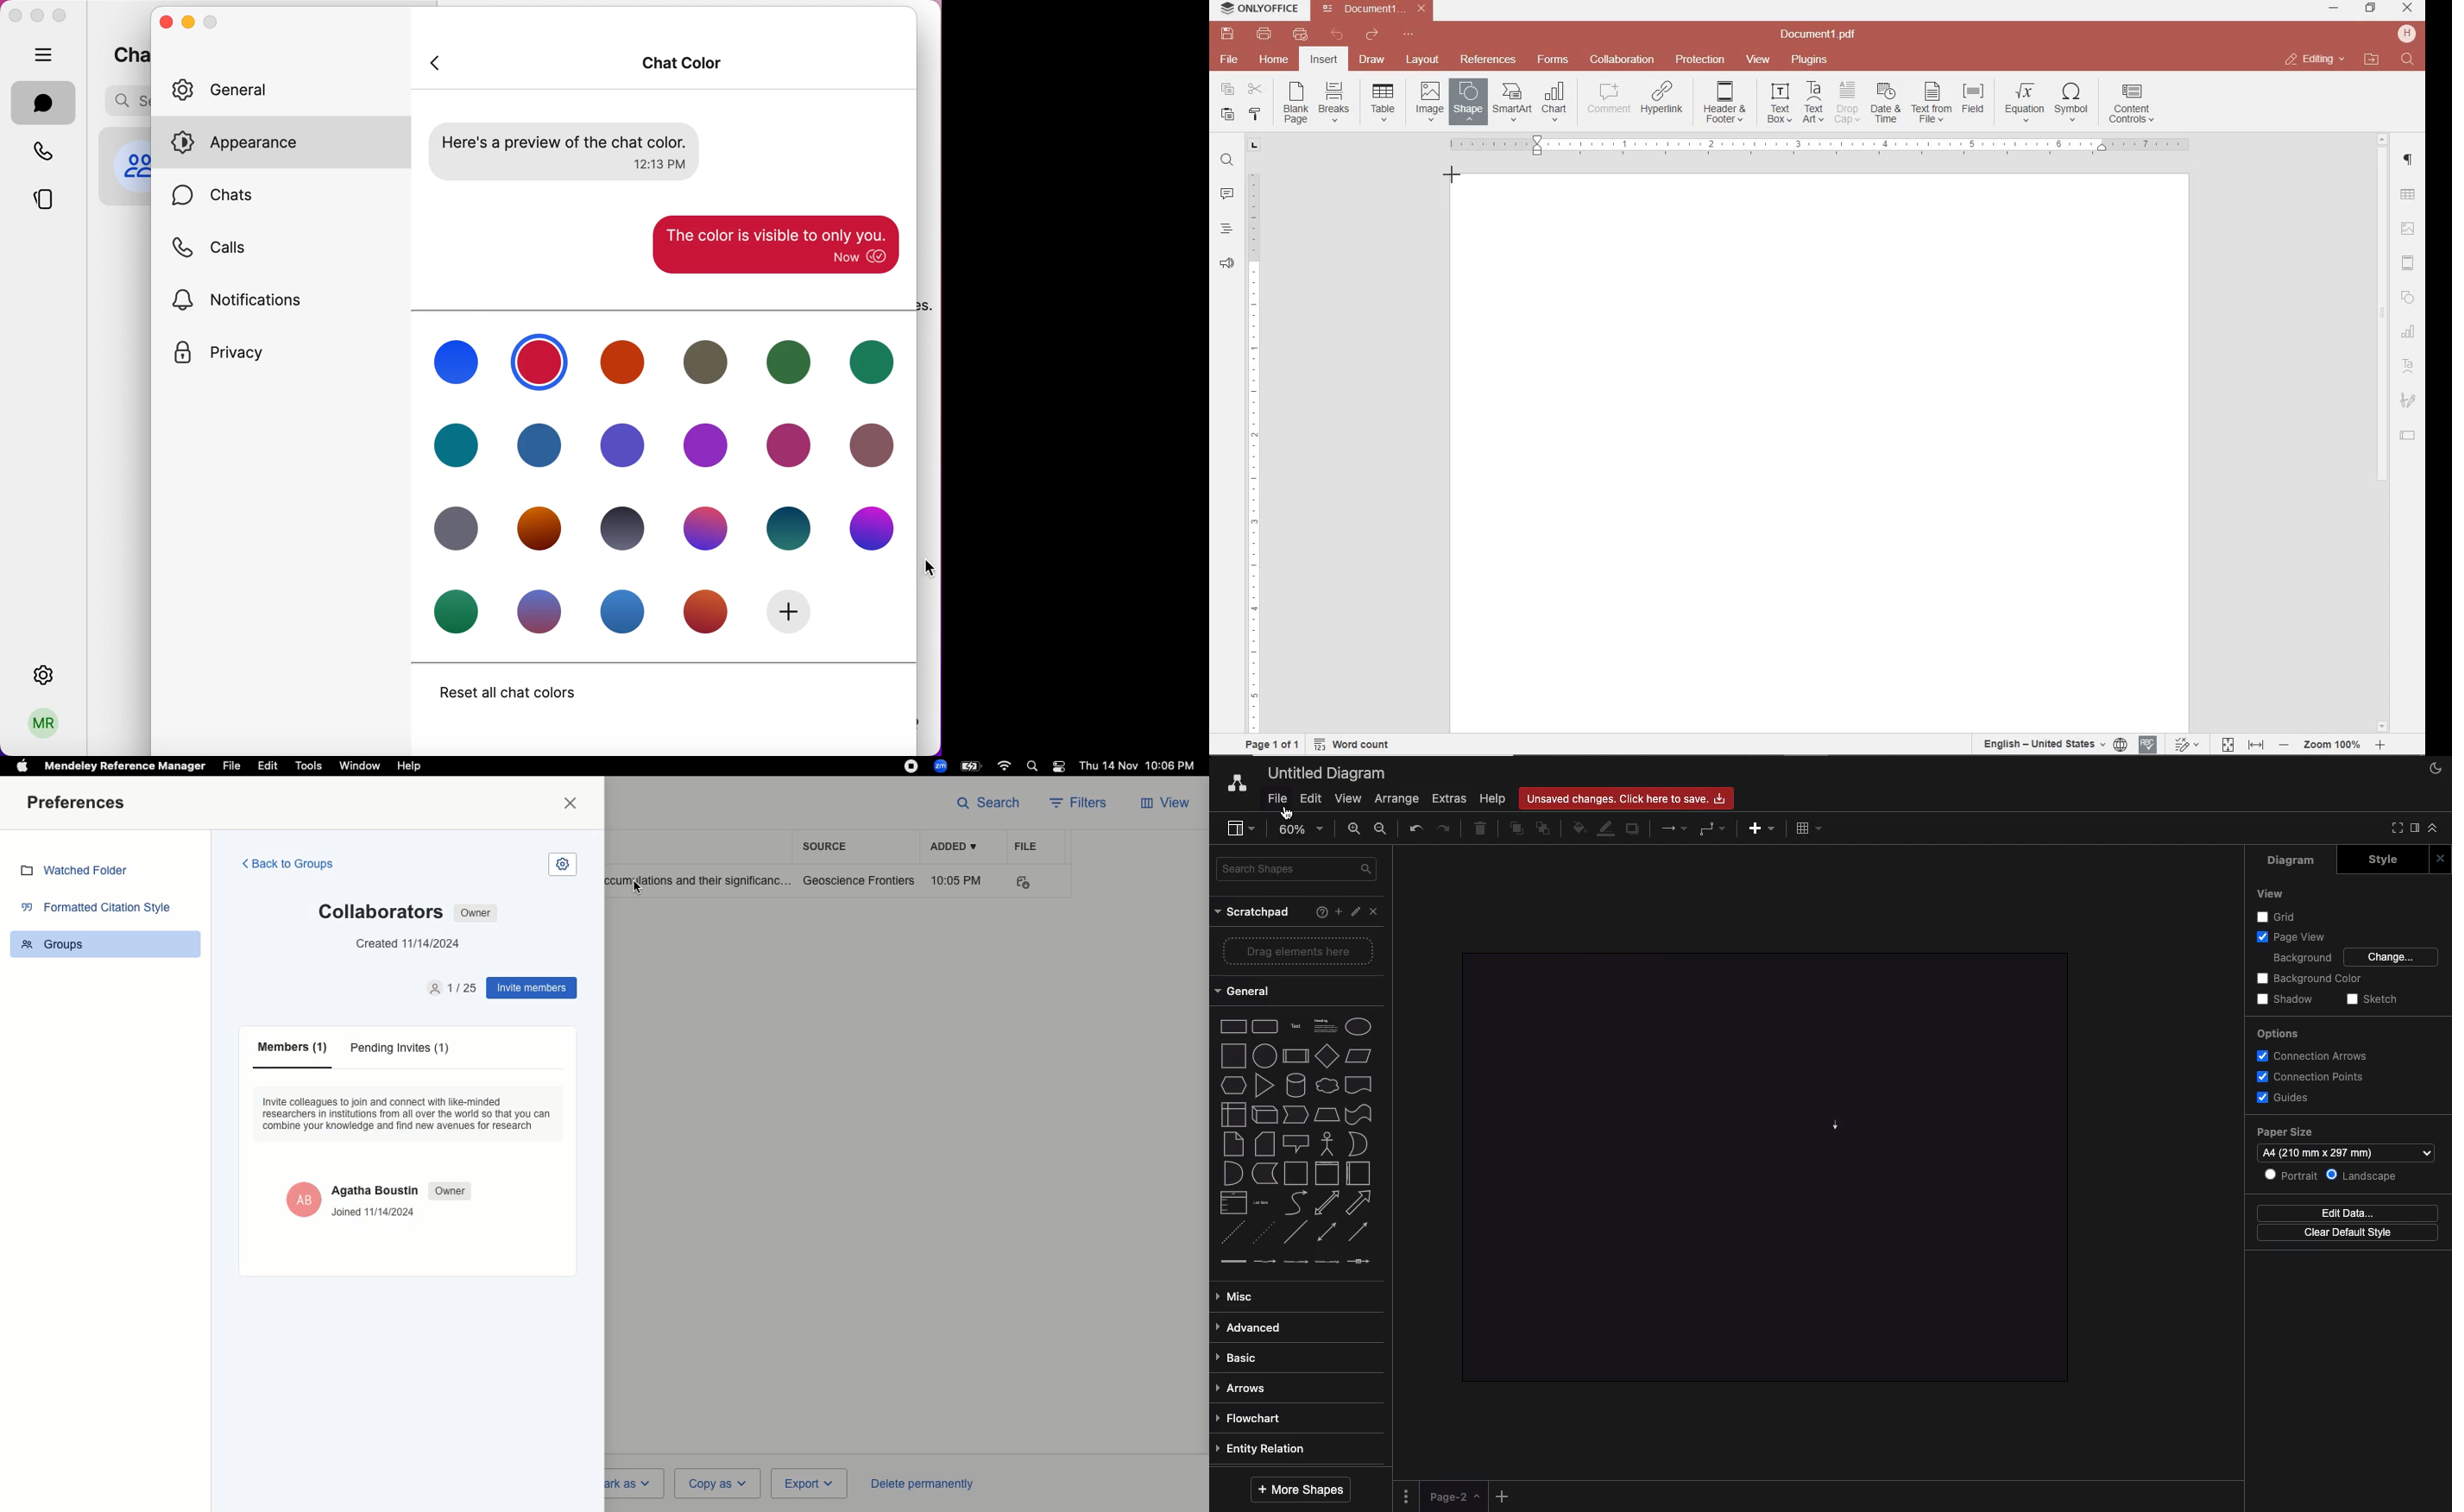 The width and height of the screenshot is (2464, 1512). What do you see at coordinates (286, 865) in the screenshot?
I see `Back to groups` at bounding box center [286, 865].